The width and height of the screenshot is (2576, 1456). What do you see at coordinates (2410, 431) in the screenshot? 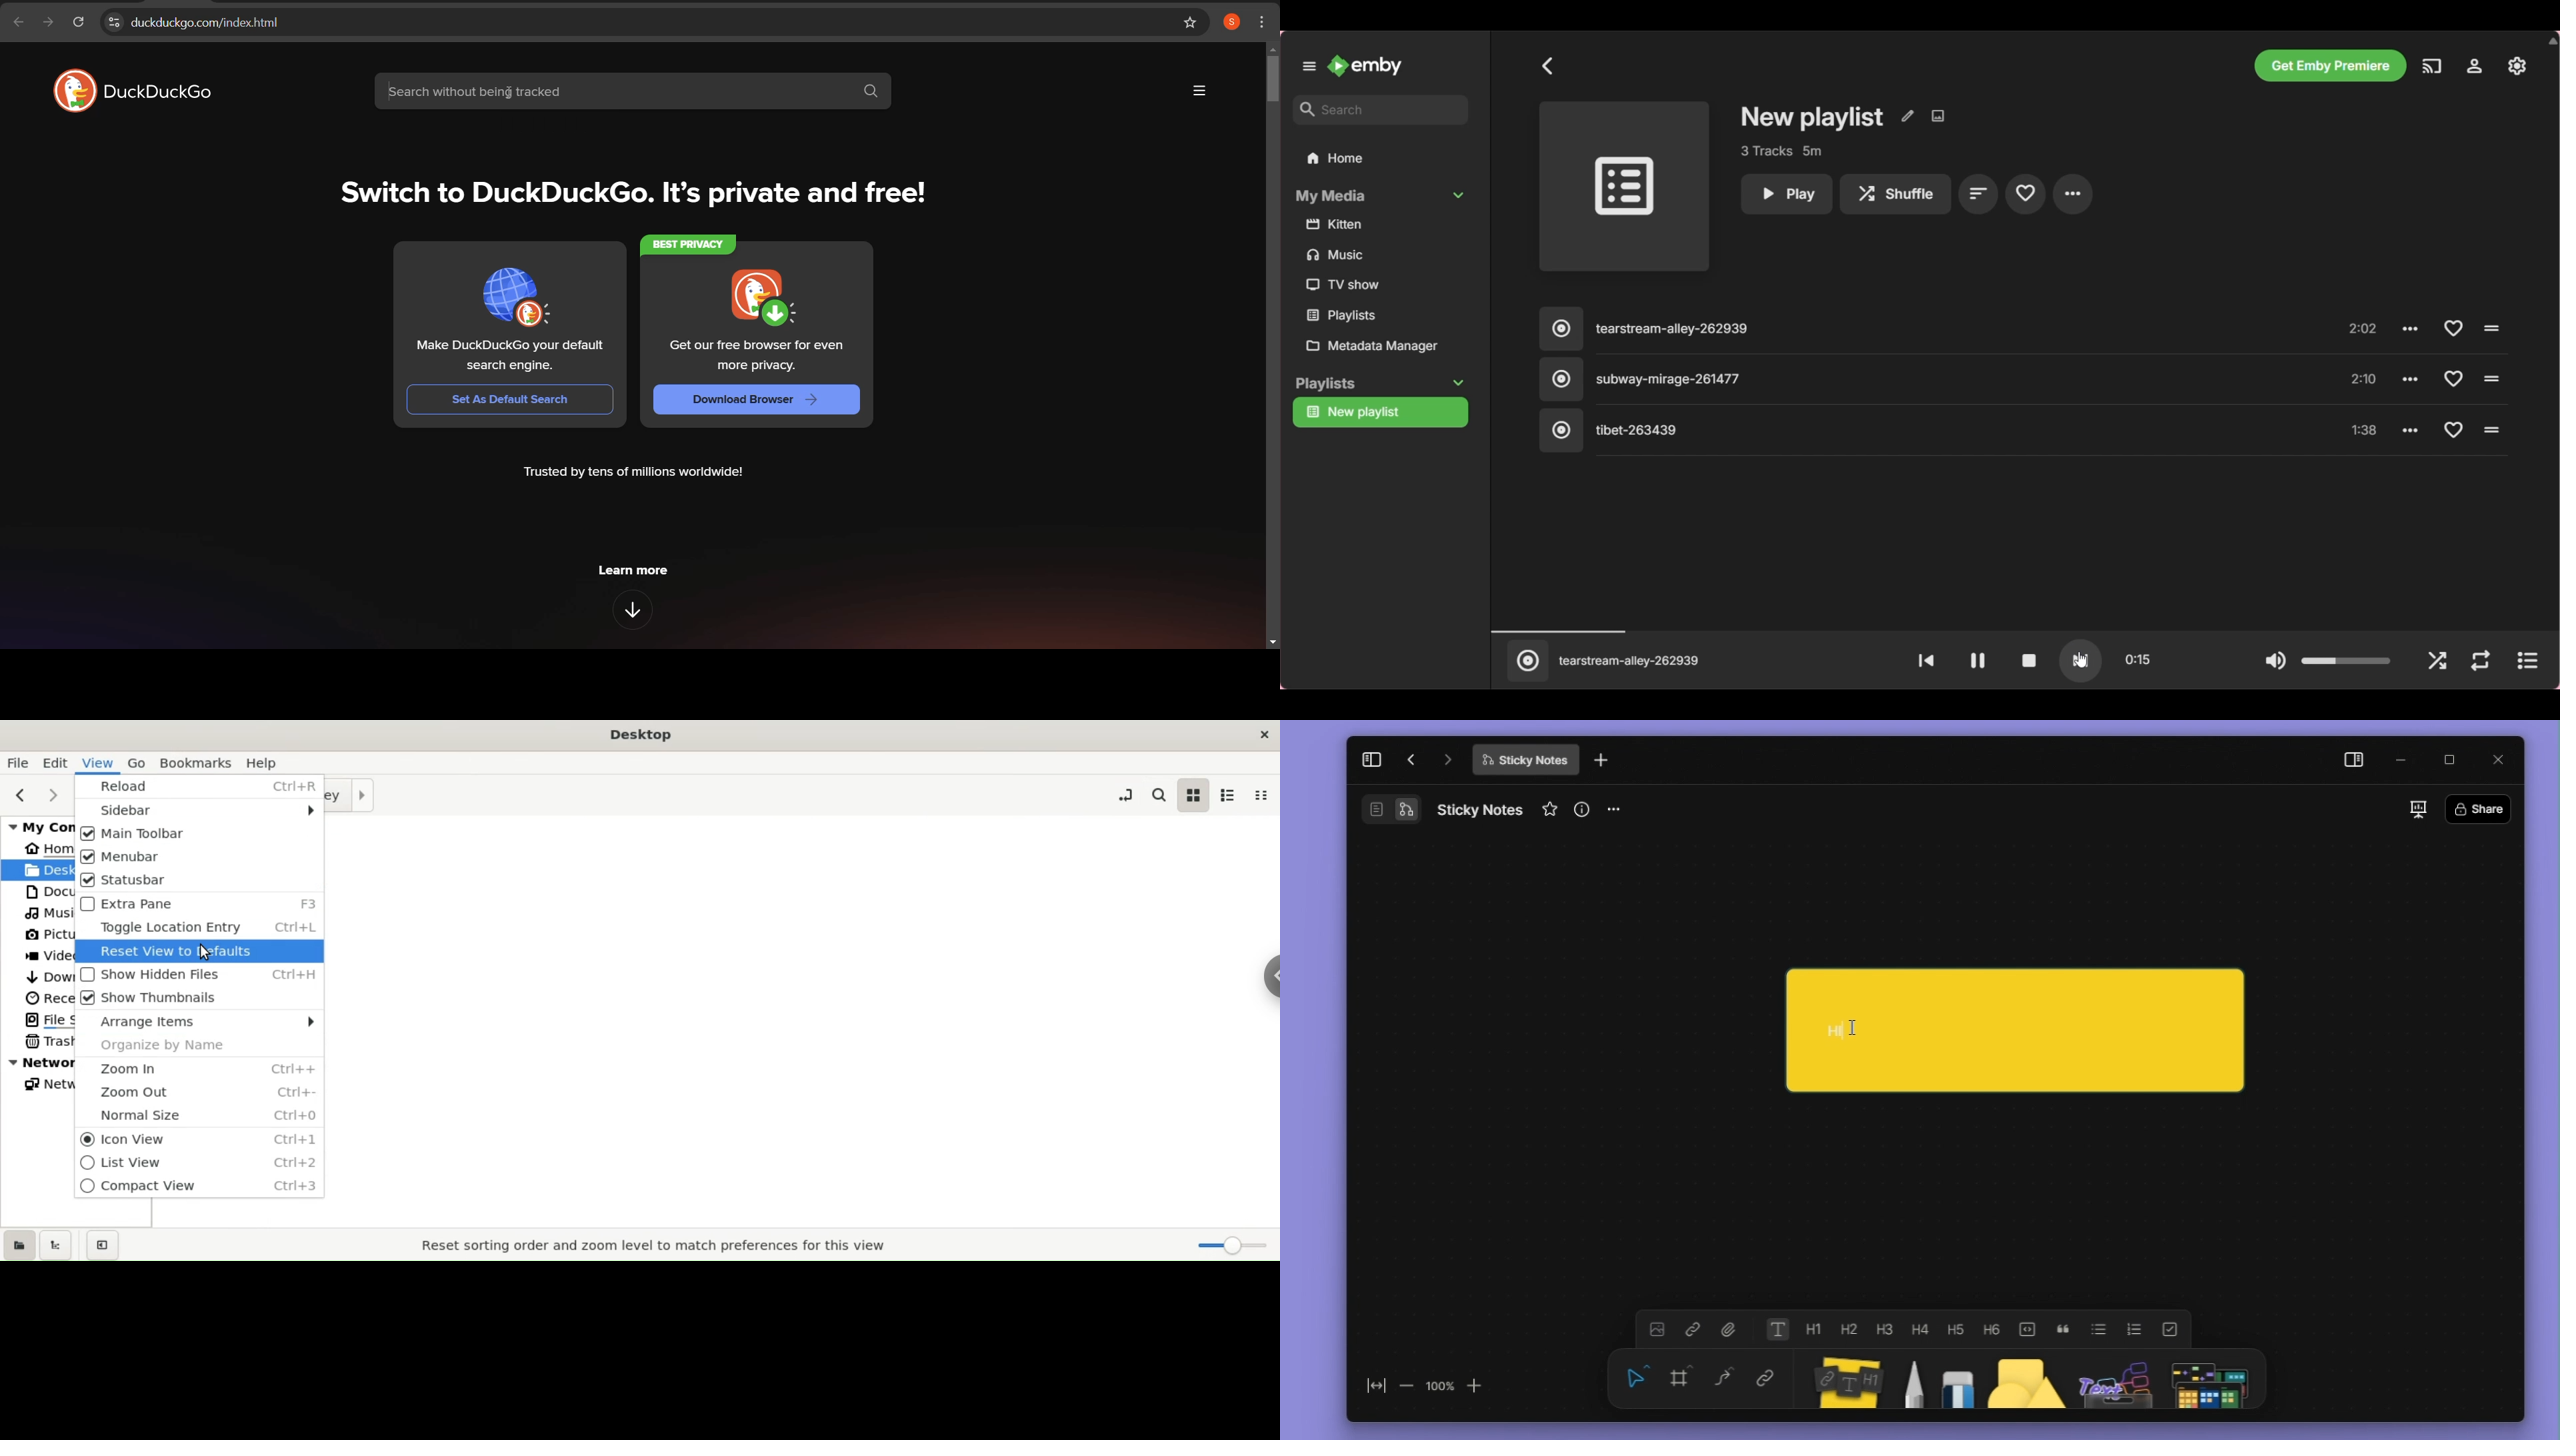
I see `options` at bounding box center [2410, 431].